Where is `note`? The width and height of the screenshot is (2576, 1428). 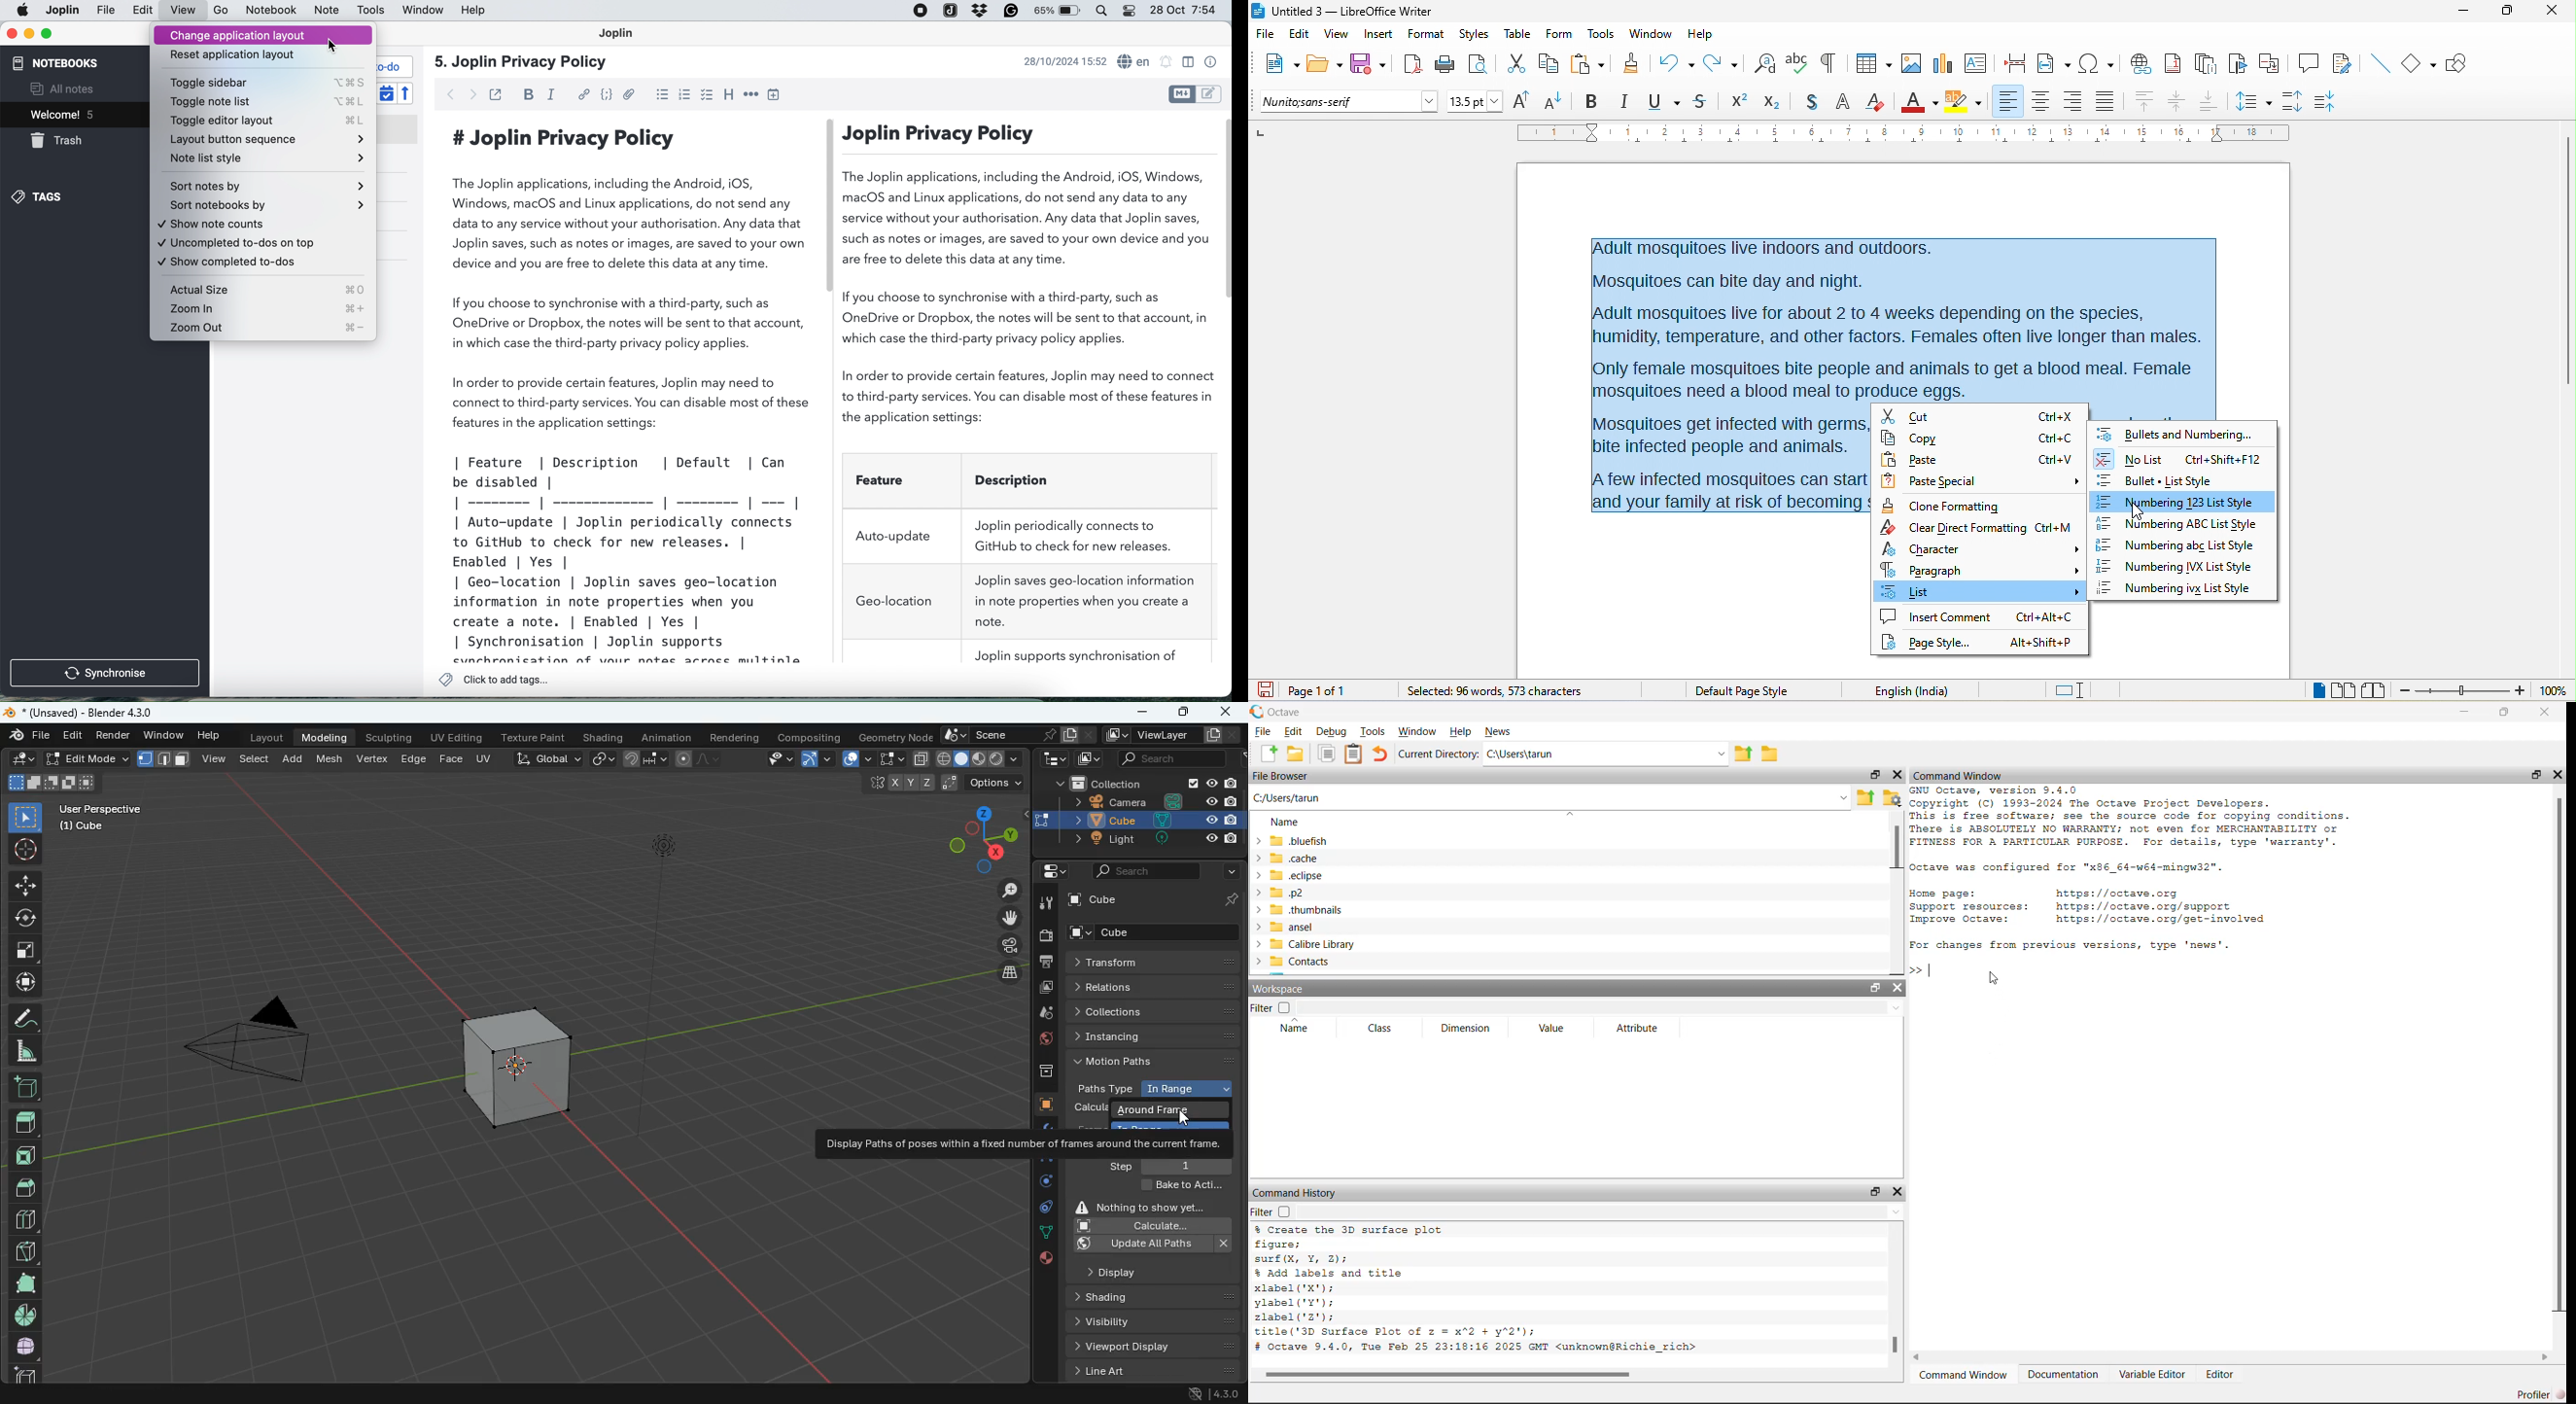
note is located at coordinates (326, 11).